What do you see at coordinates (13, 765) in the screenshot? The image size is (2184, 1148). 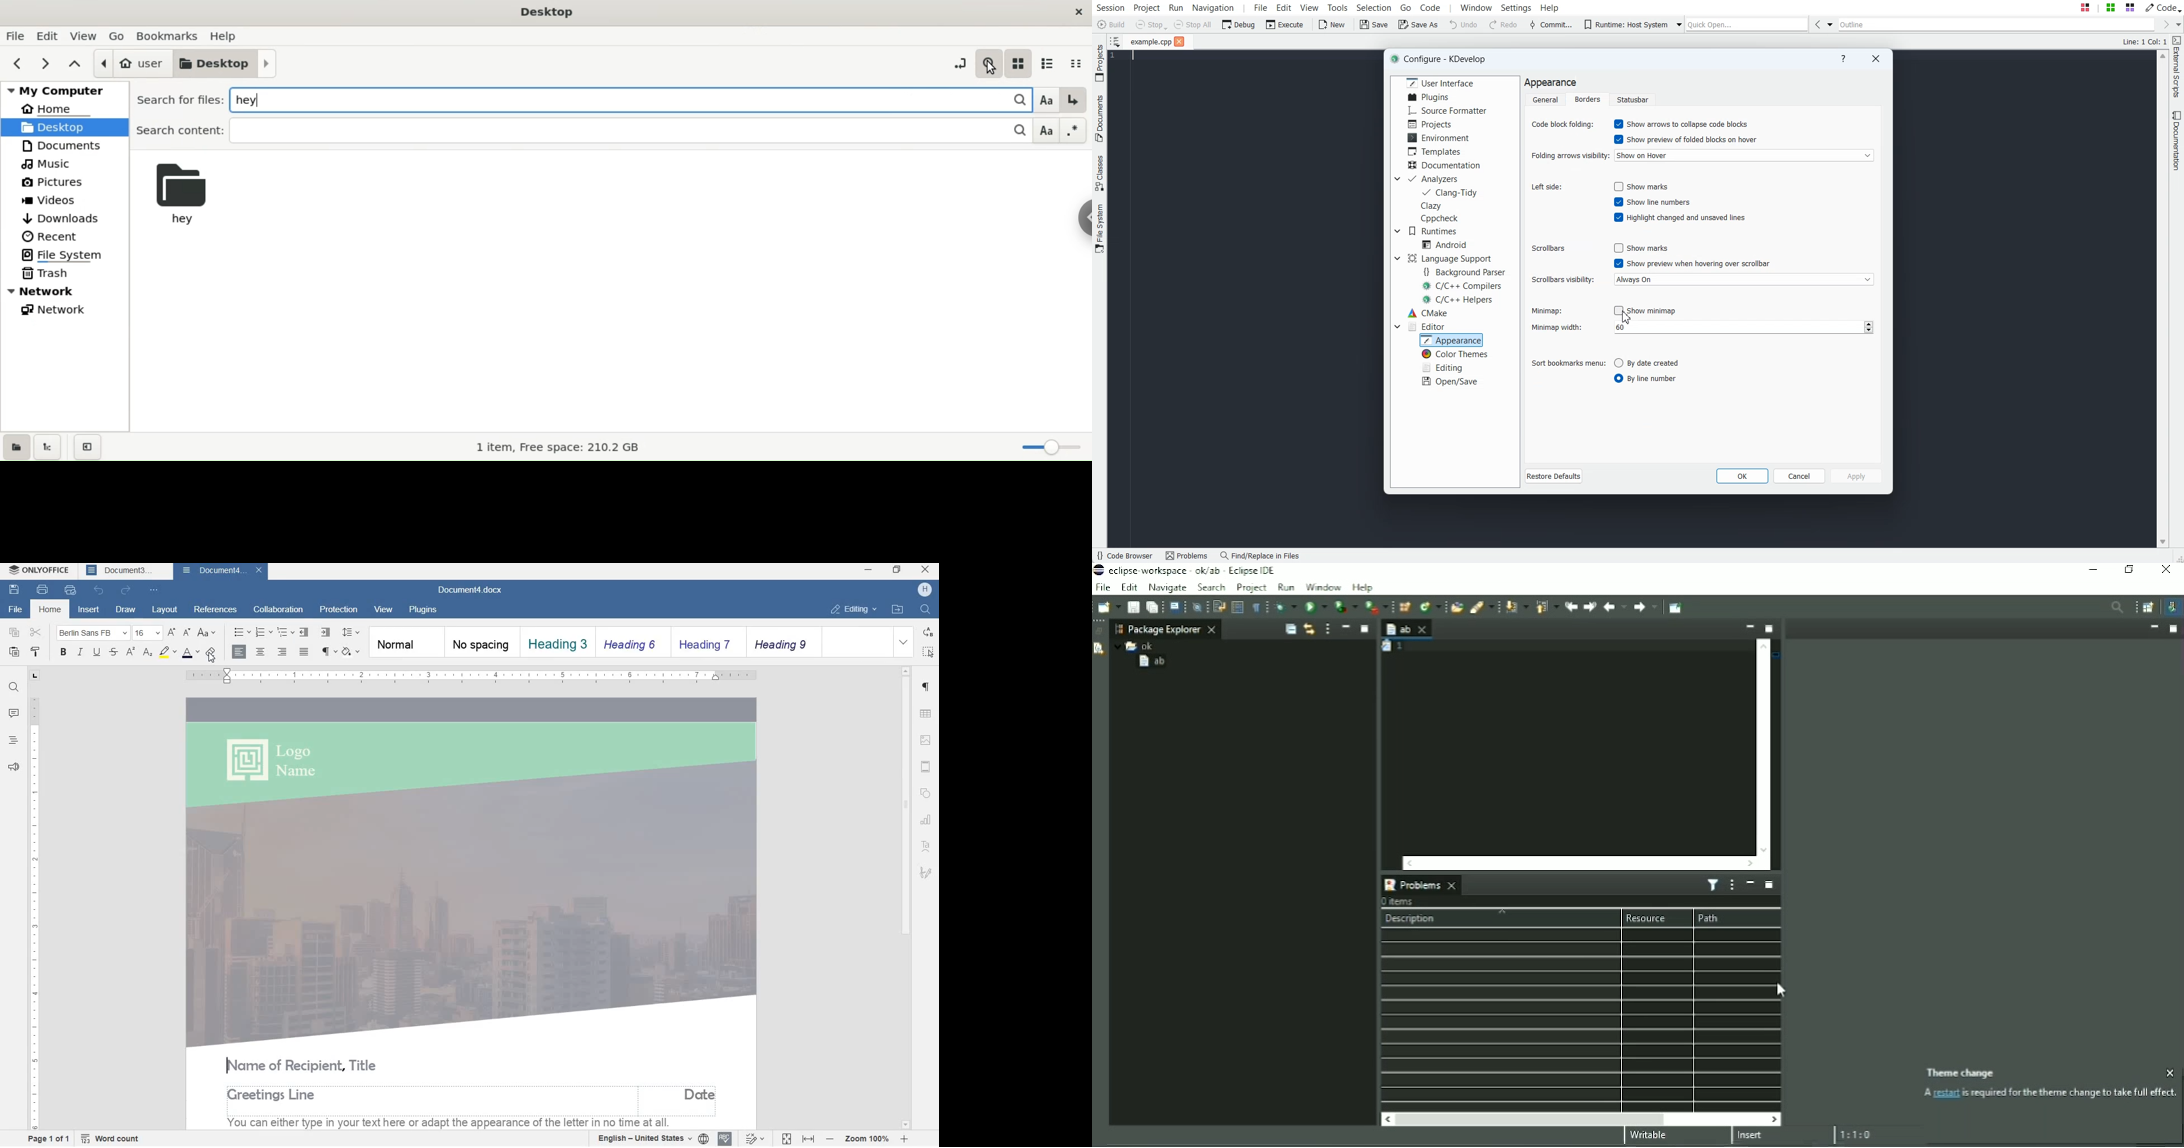 I see `feedback & support` at bounding box center [13, 765].